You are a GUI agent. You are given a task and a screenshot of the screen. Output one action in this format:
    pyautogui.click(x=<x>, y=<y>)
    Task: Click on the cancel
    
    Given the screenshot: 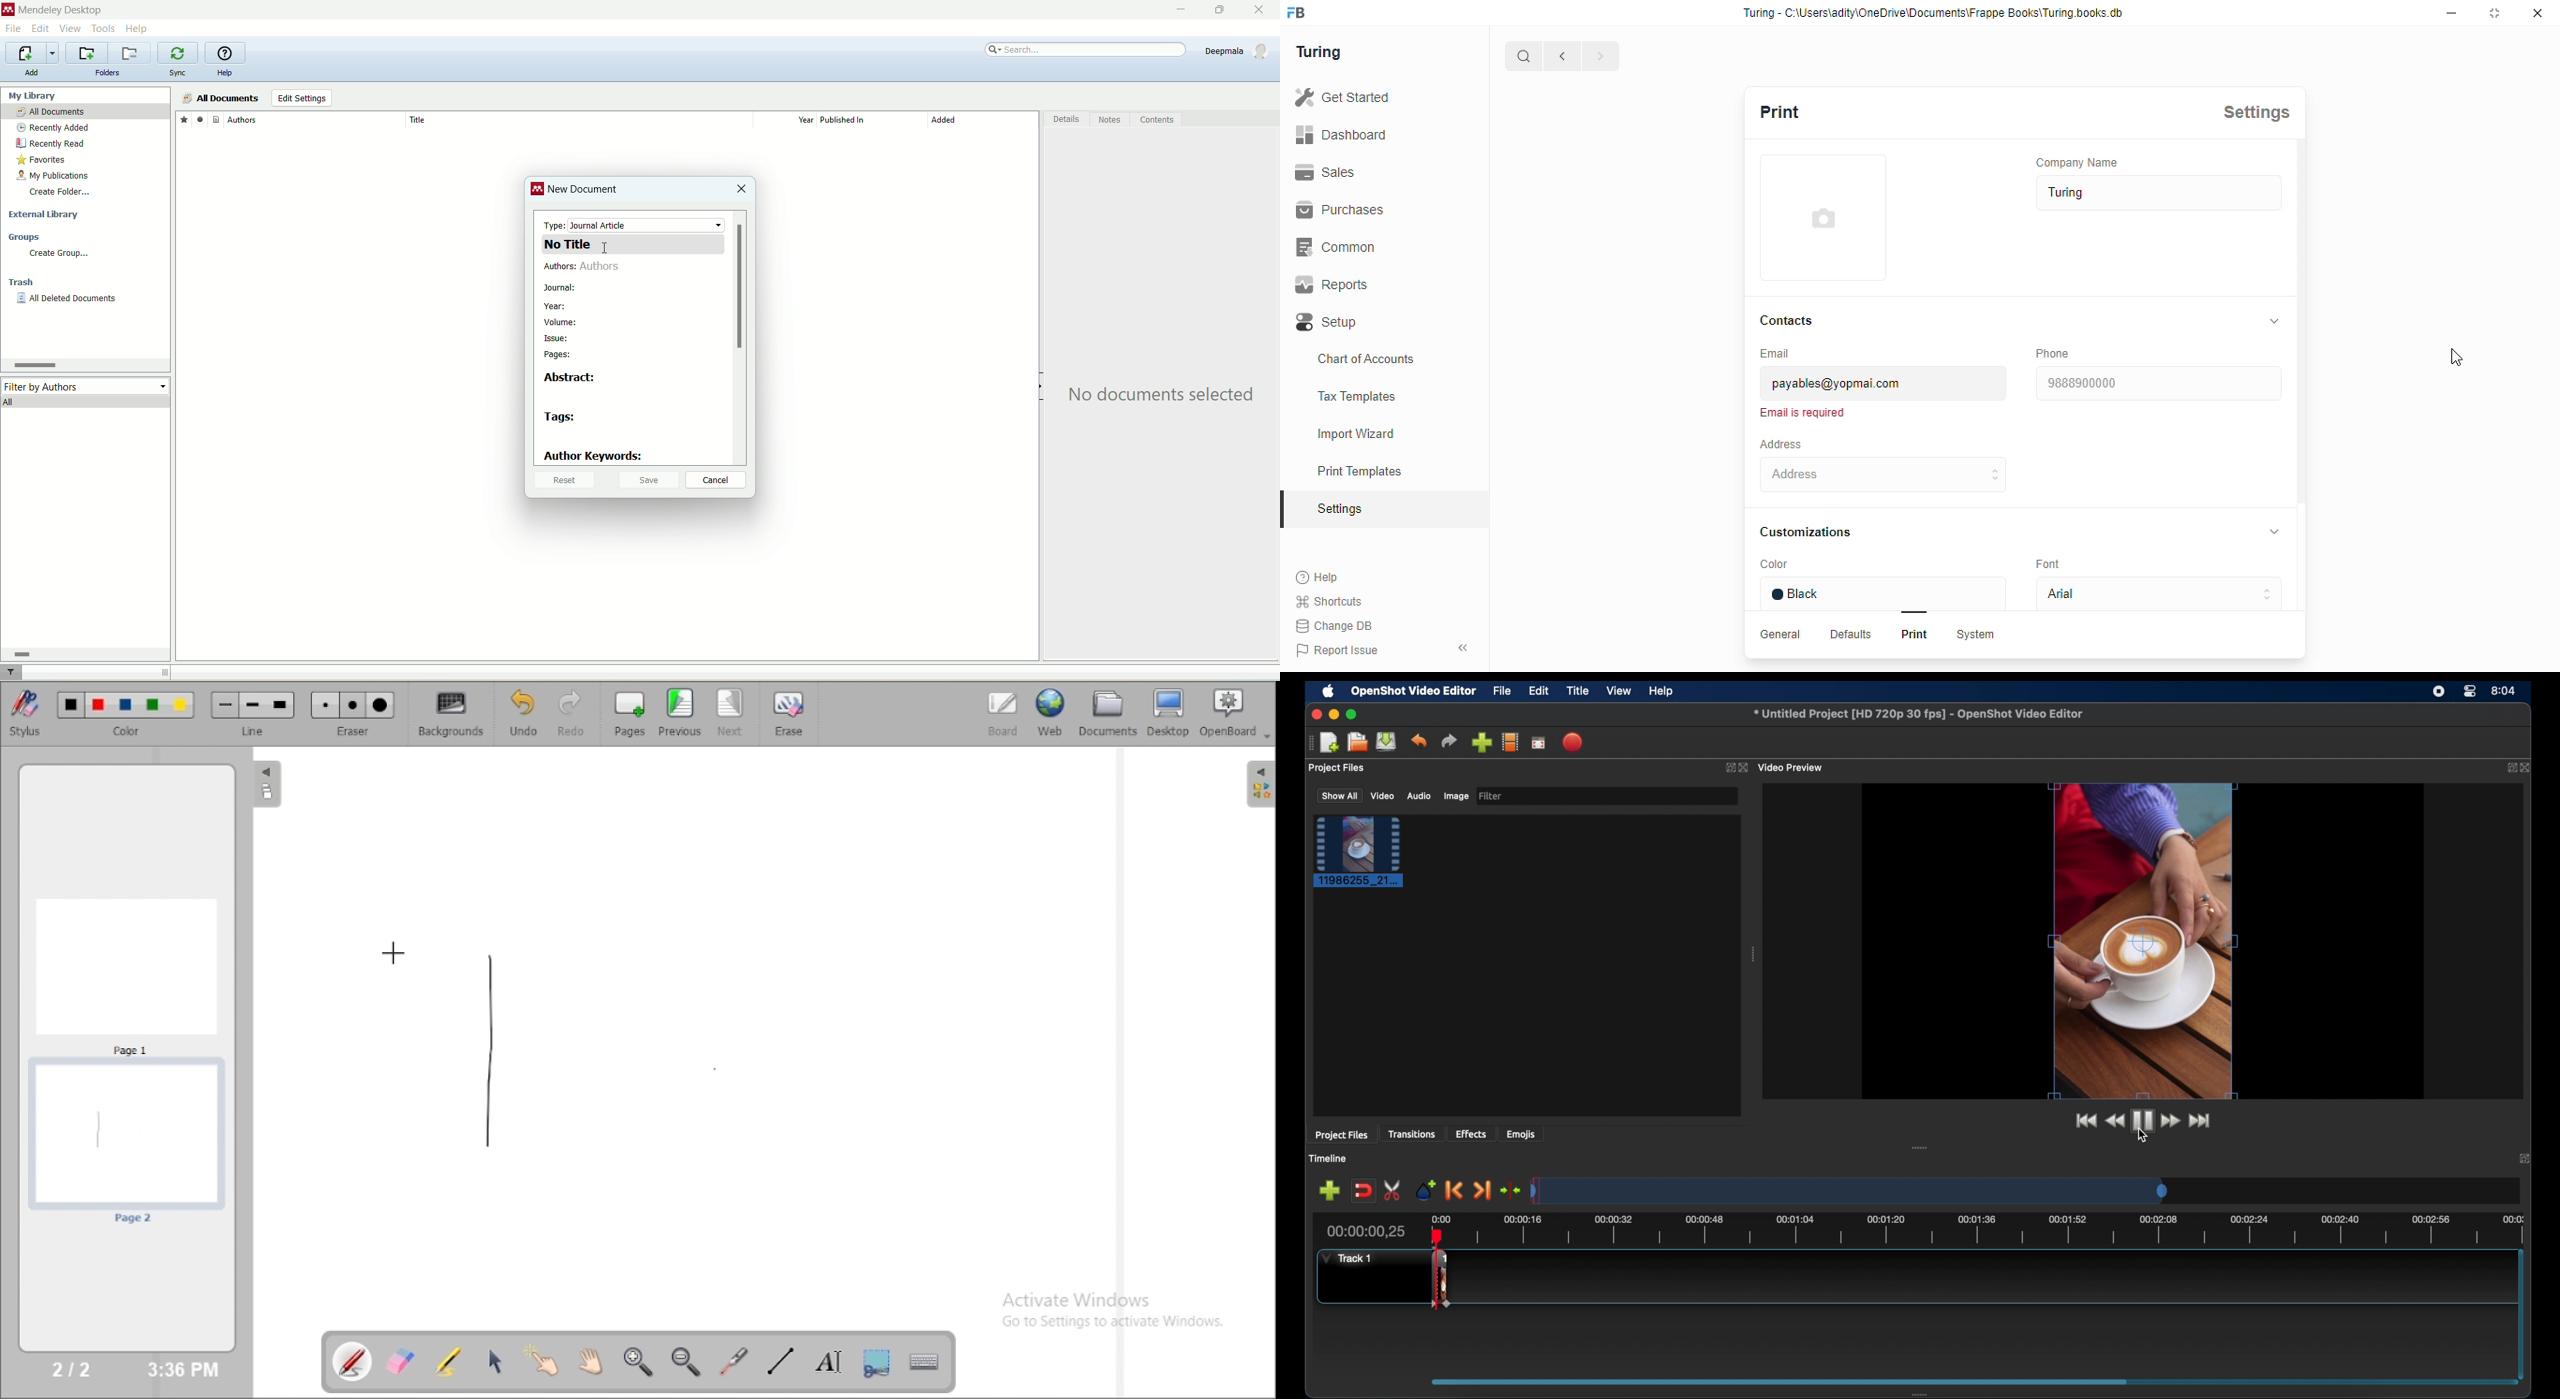 What is the action you would take?
    pyautogui.click(x=717, y=481)
    